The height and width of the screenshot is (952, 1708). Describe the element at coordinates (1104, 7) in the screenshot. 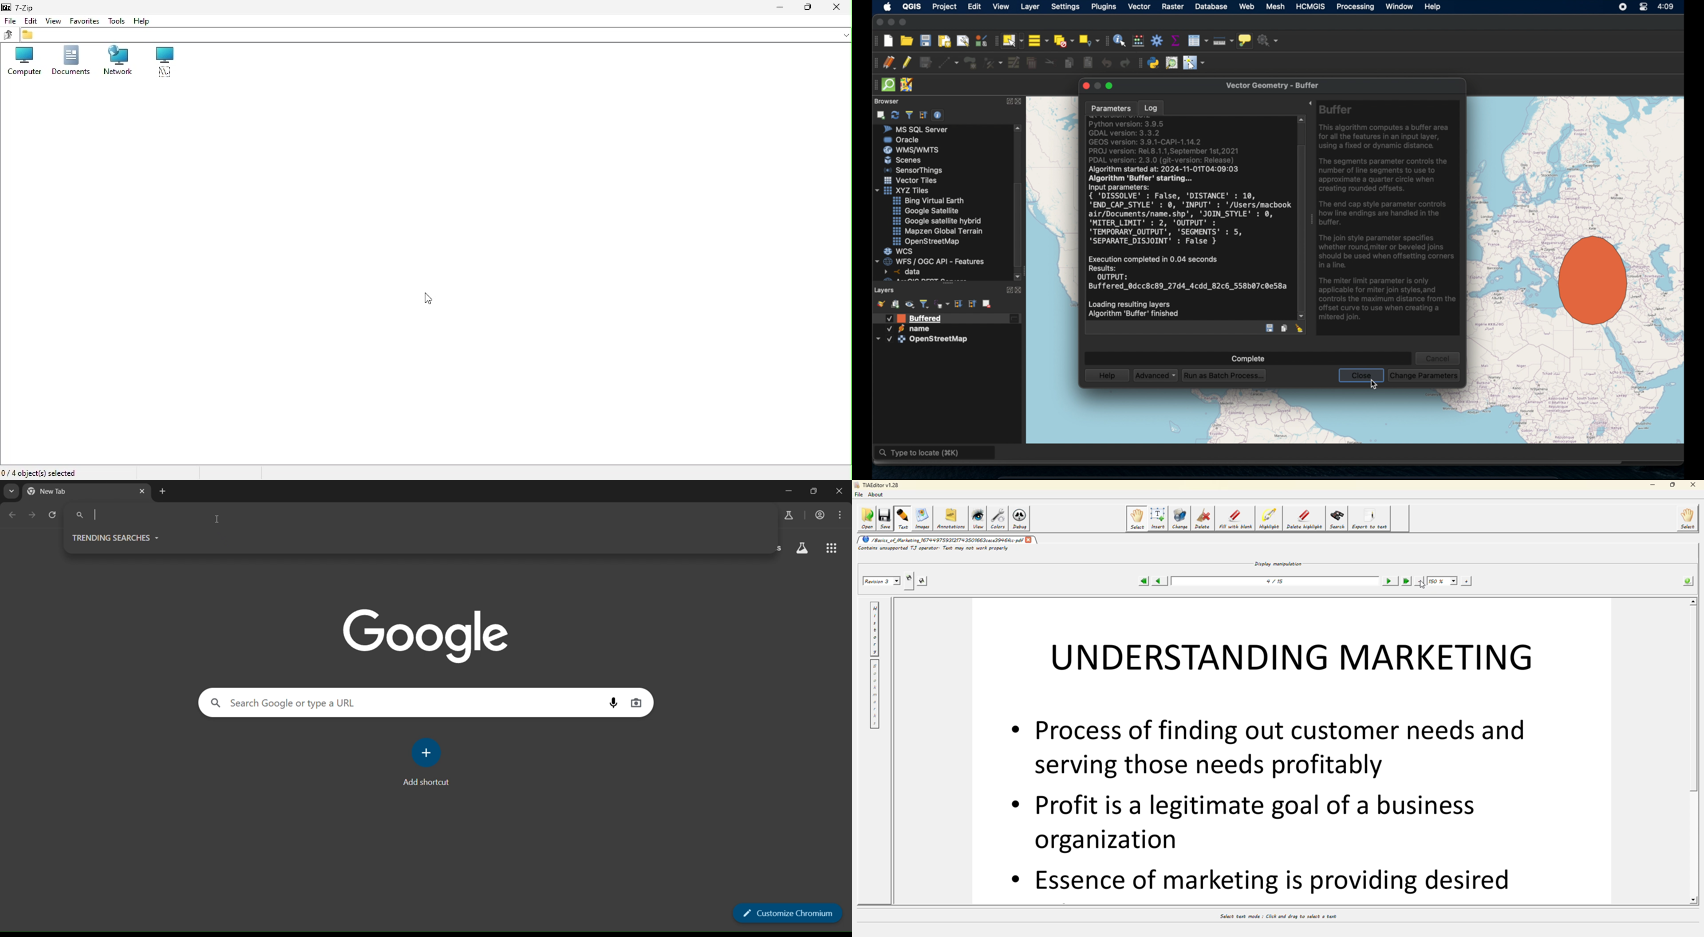

I see `plugins` at that location.